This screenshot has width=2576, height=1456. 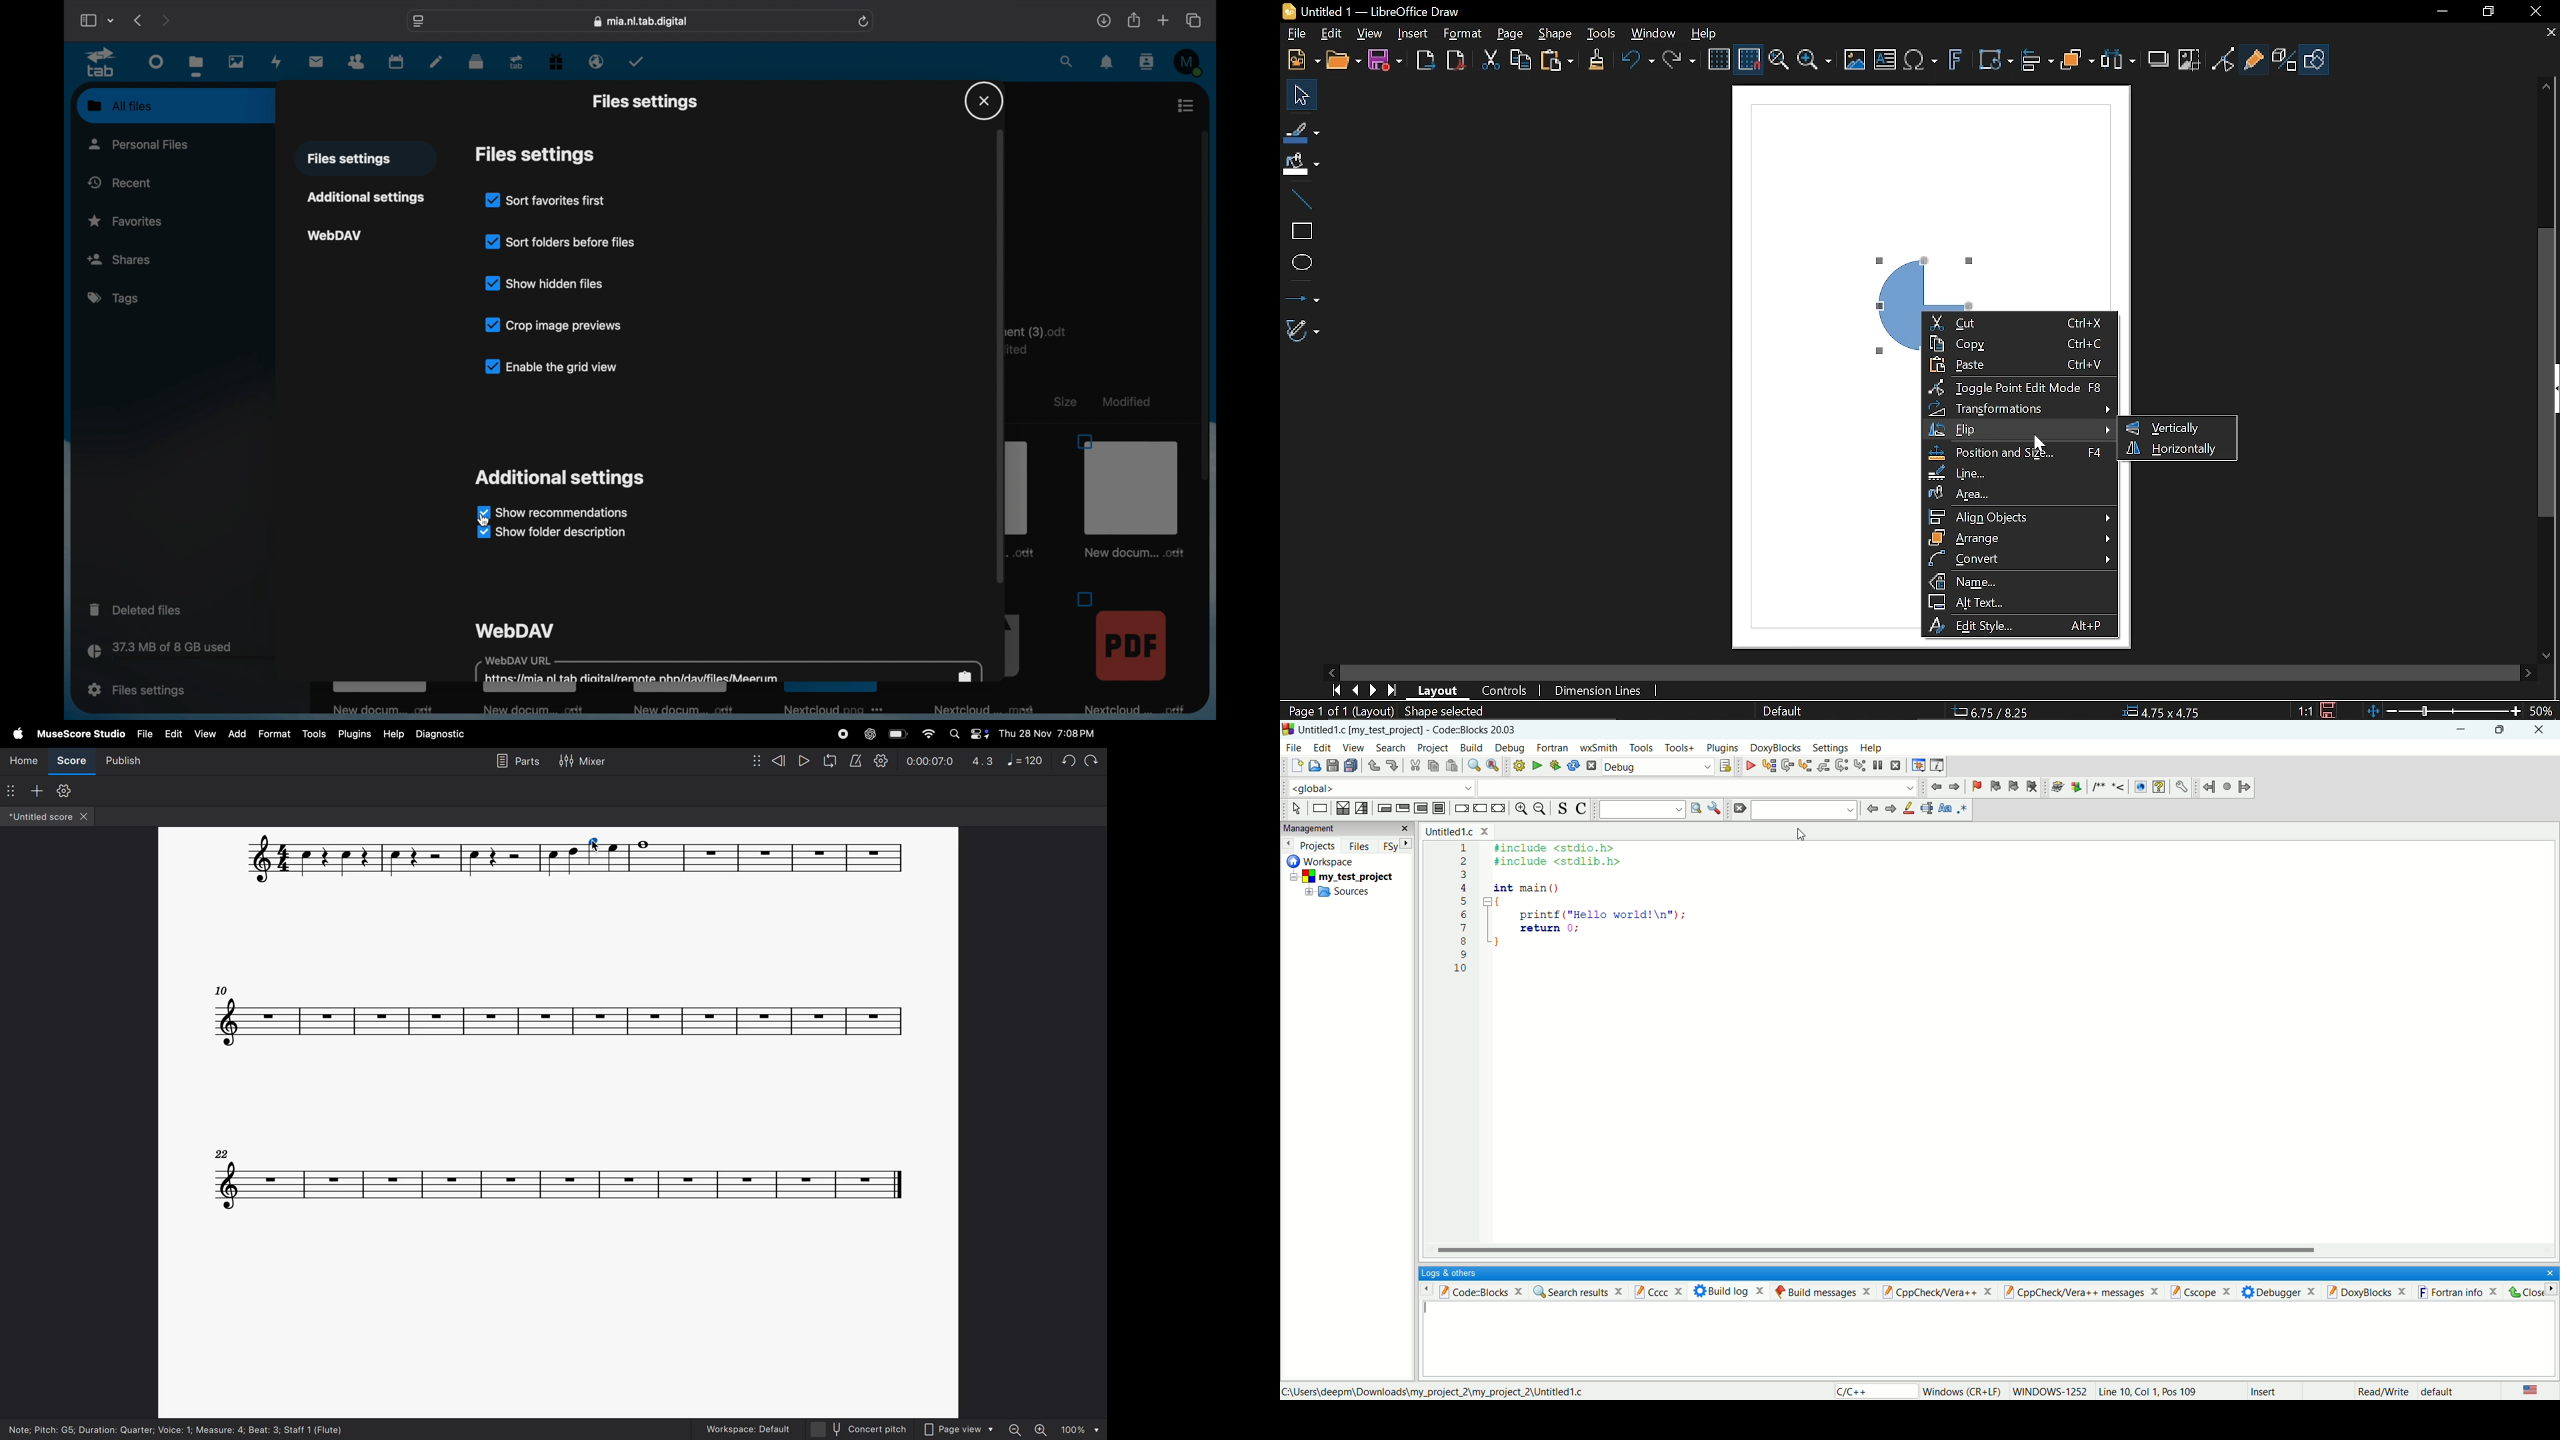 I want to click on step out, so click(x=1823, y=765).